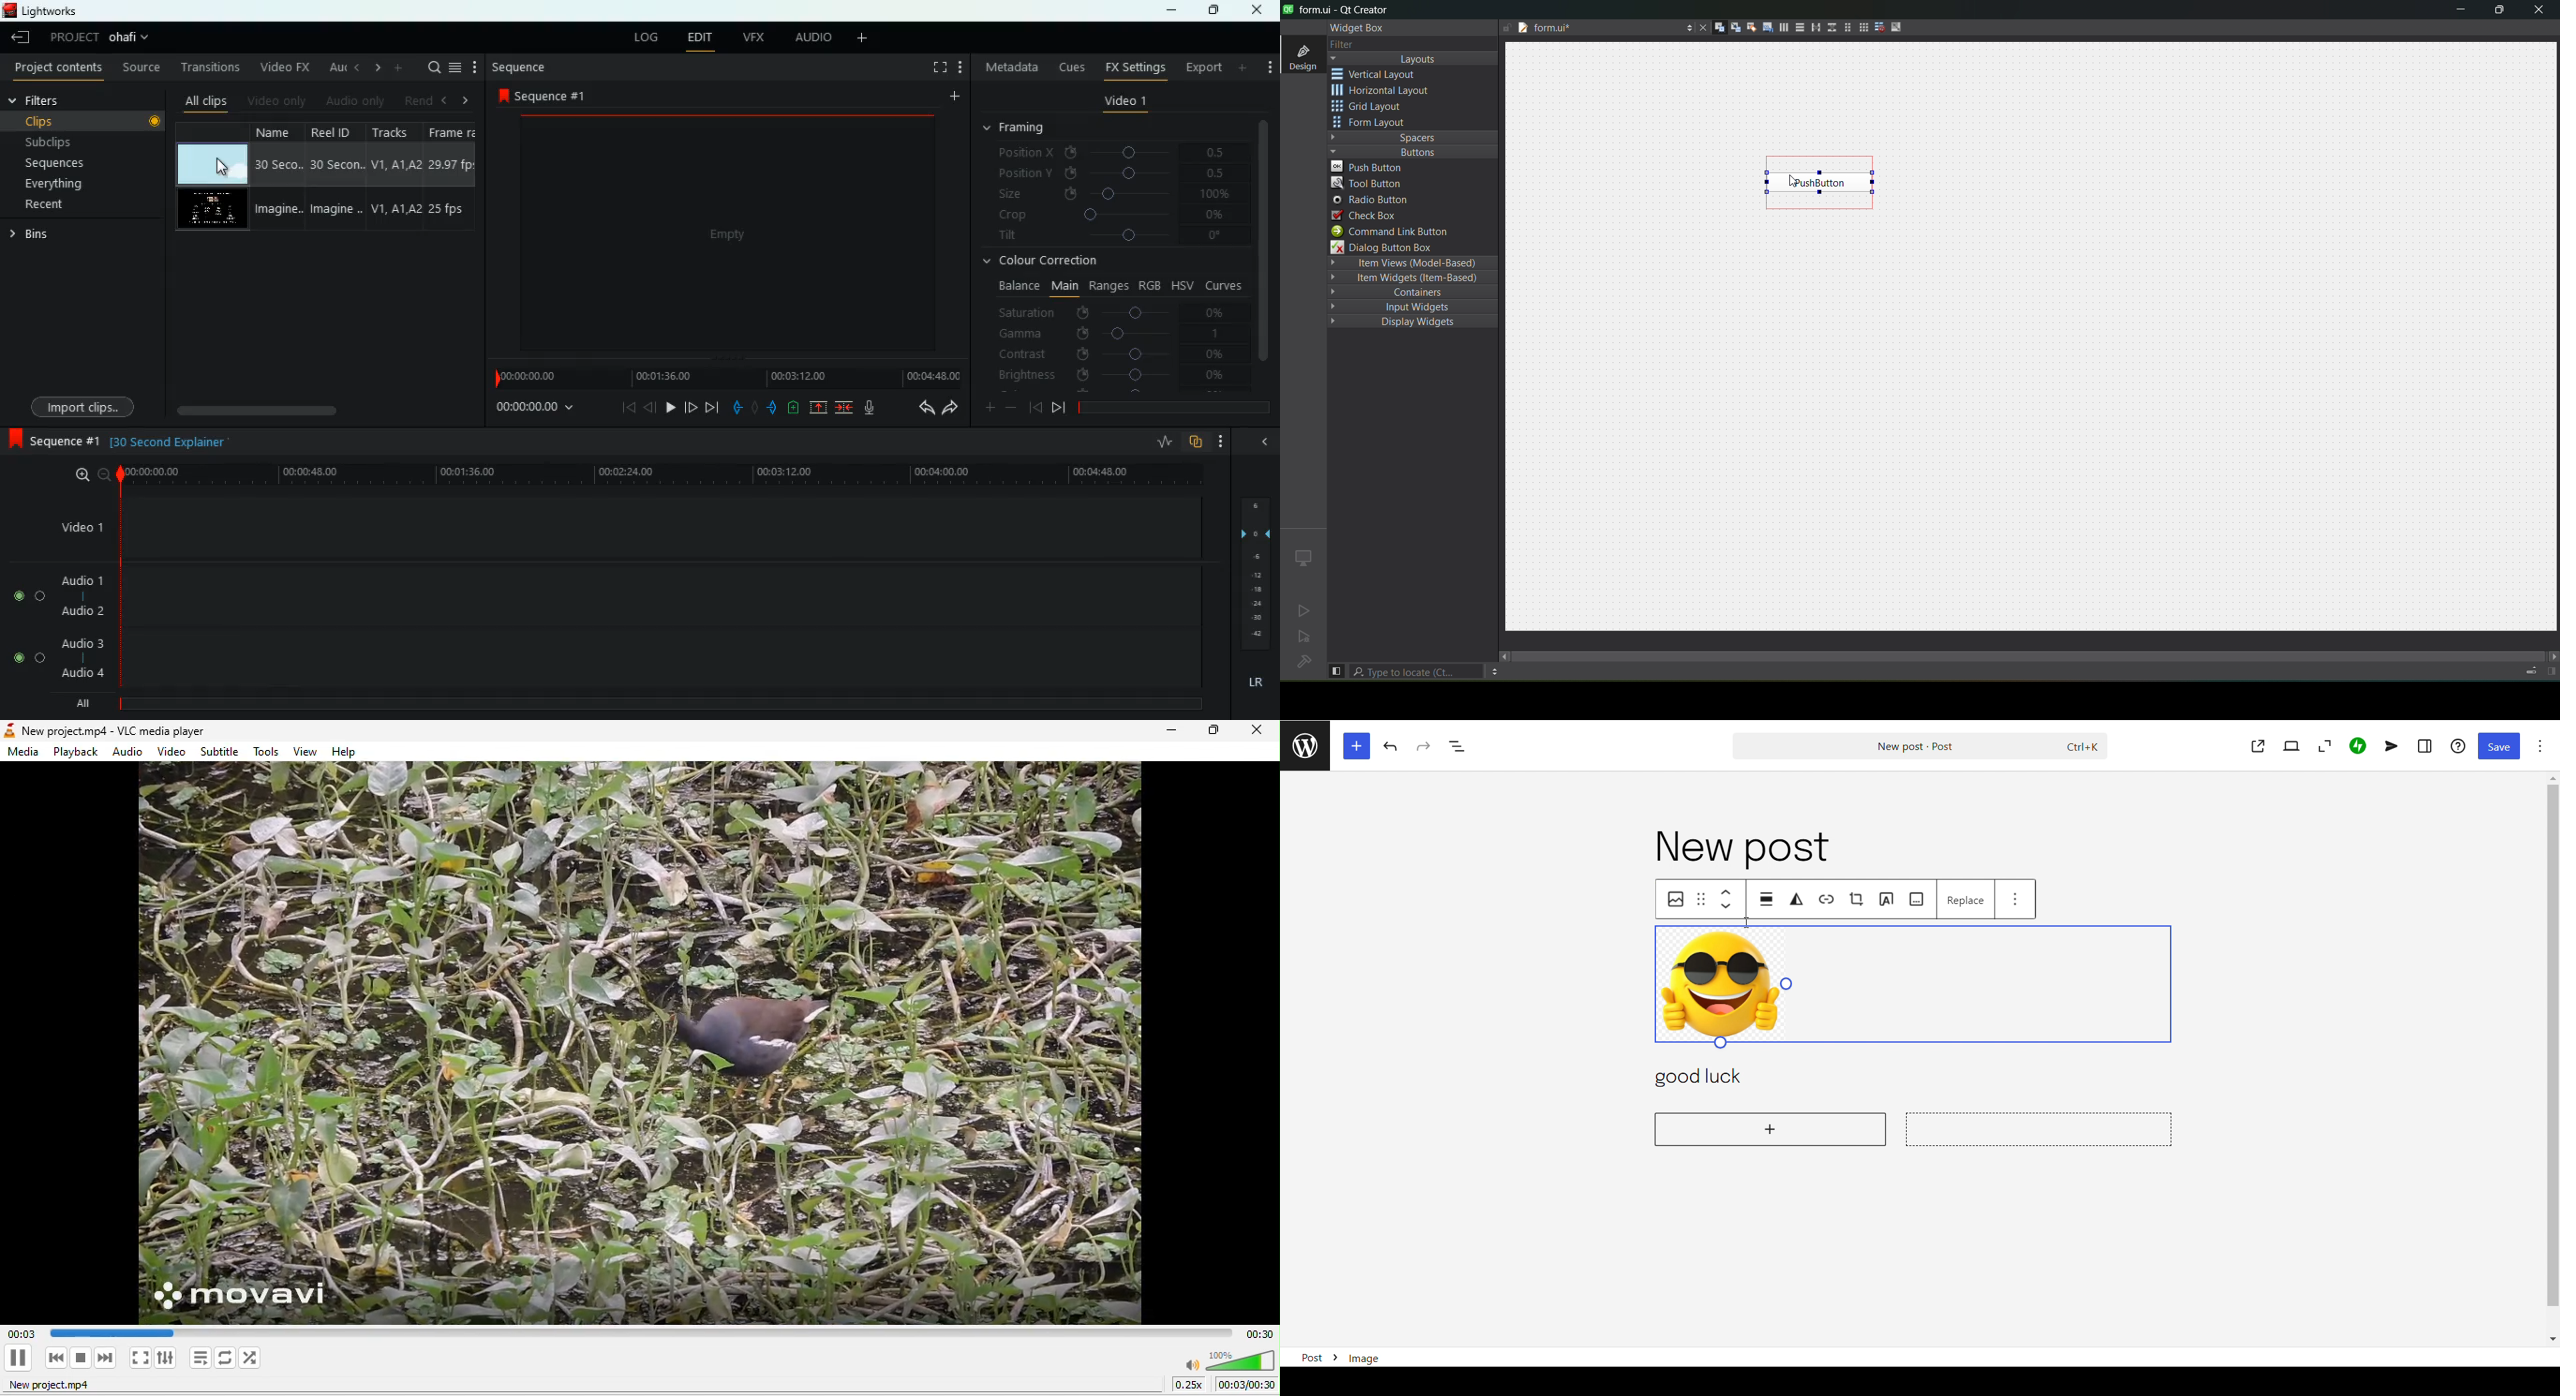  Describe the element at coordinates (2029, 651) in the screenshot. I see `scroll bar` at that location.